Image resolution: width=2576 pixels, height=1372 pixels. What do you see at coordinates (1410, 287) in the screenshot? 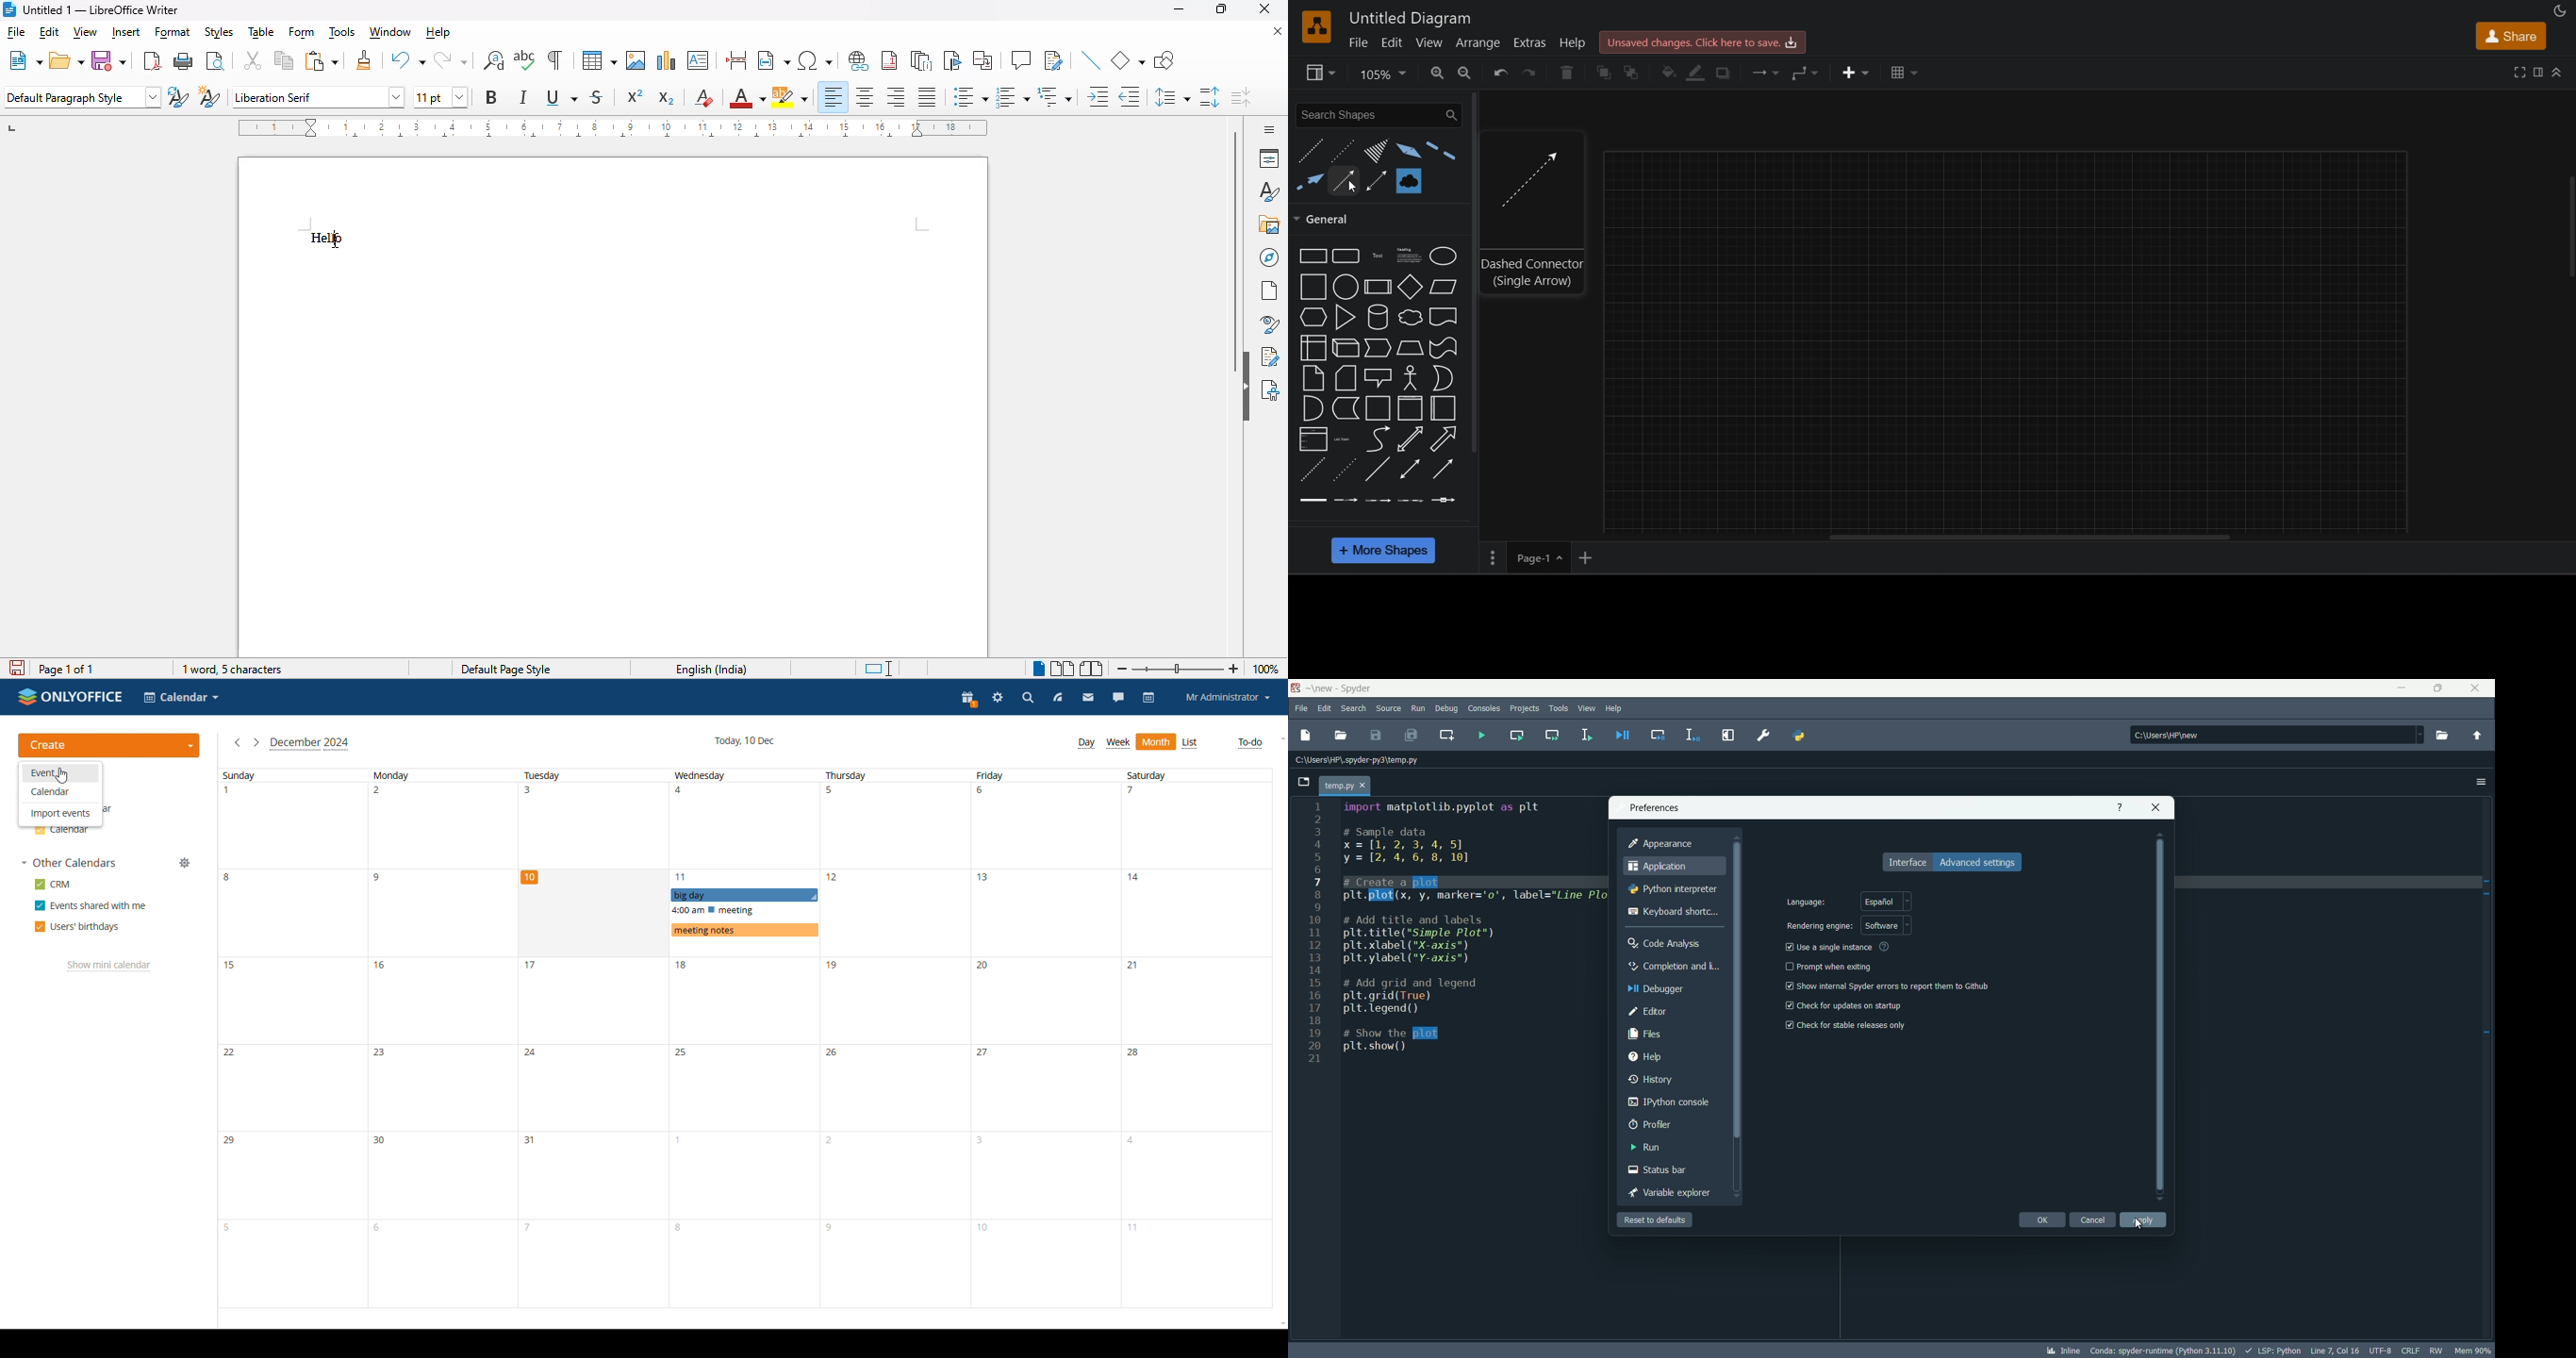
I see `diamond` at bounding box center [1410, 287].